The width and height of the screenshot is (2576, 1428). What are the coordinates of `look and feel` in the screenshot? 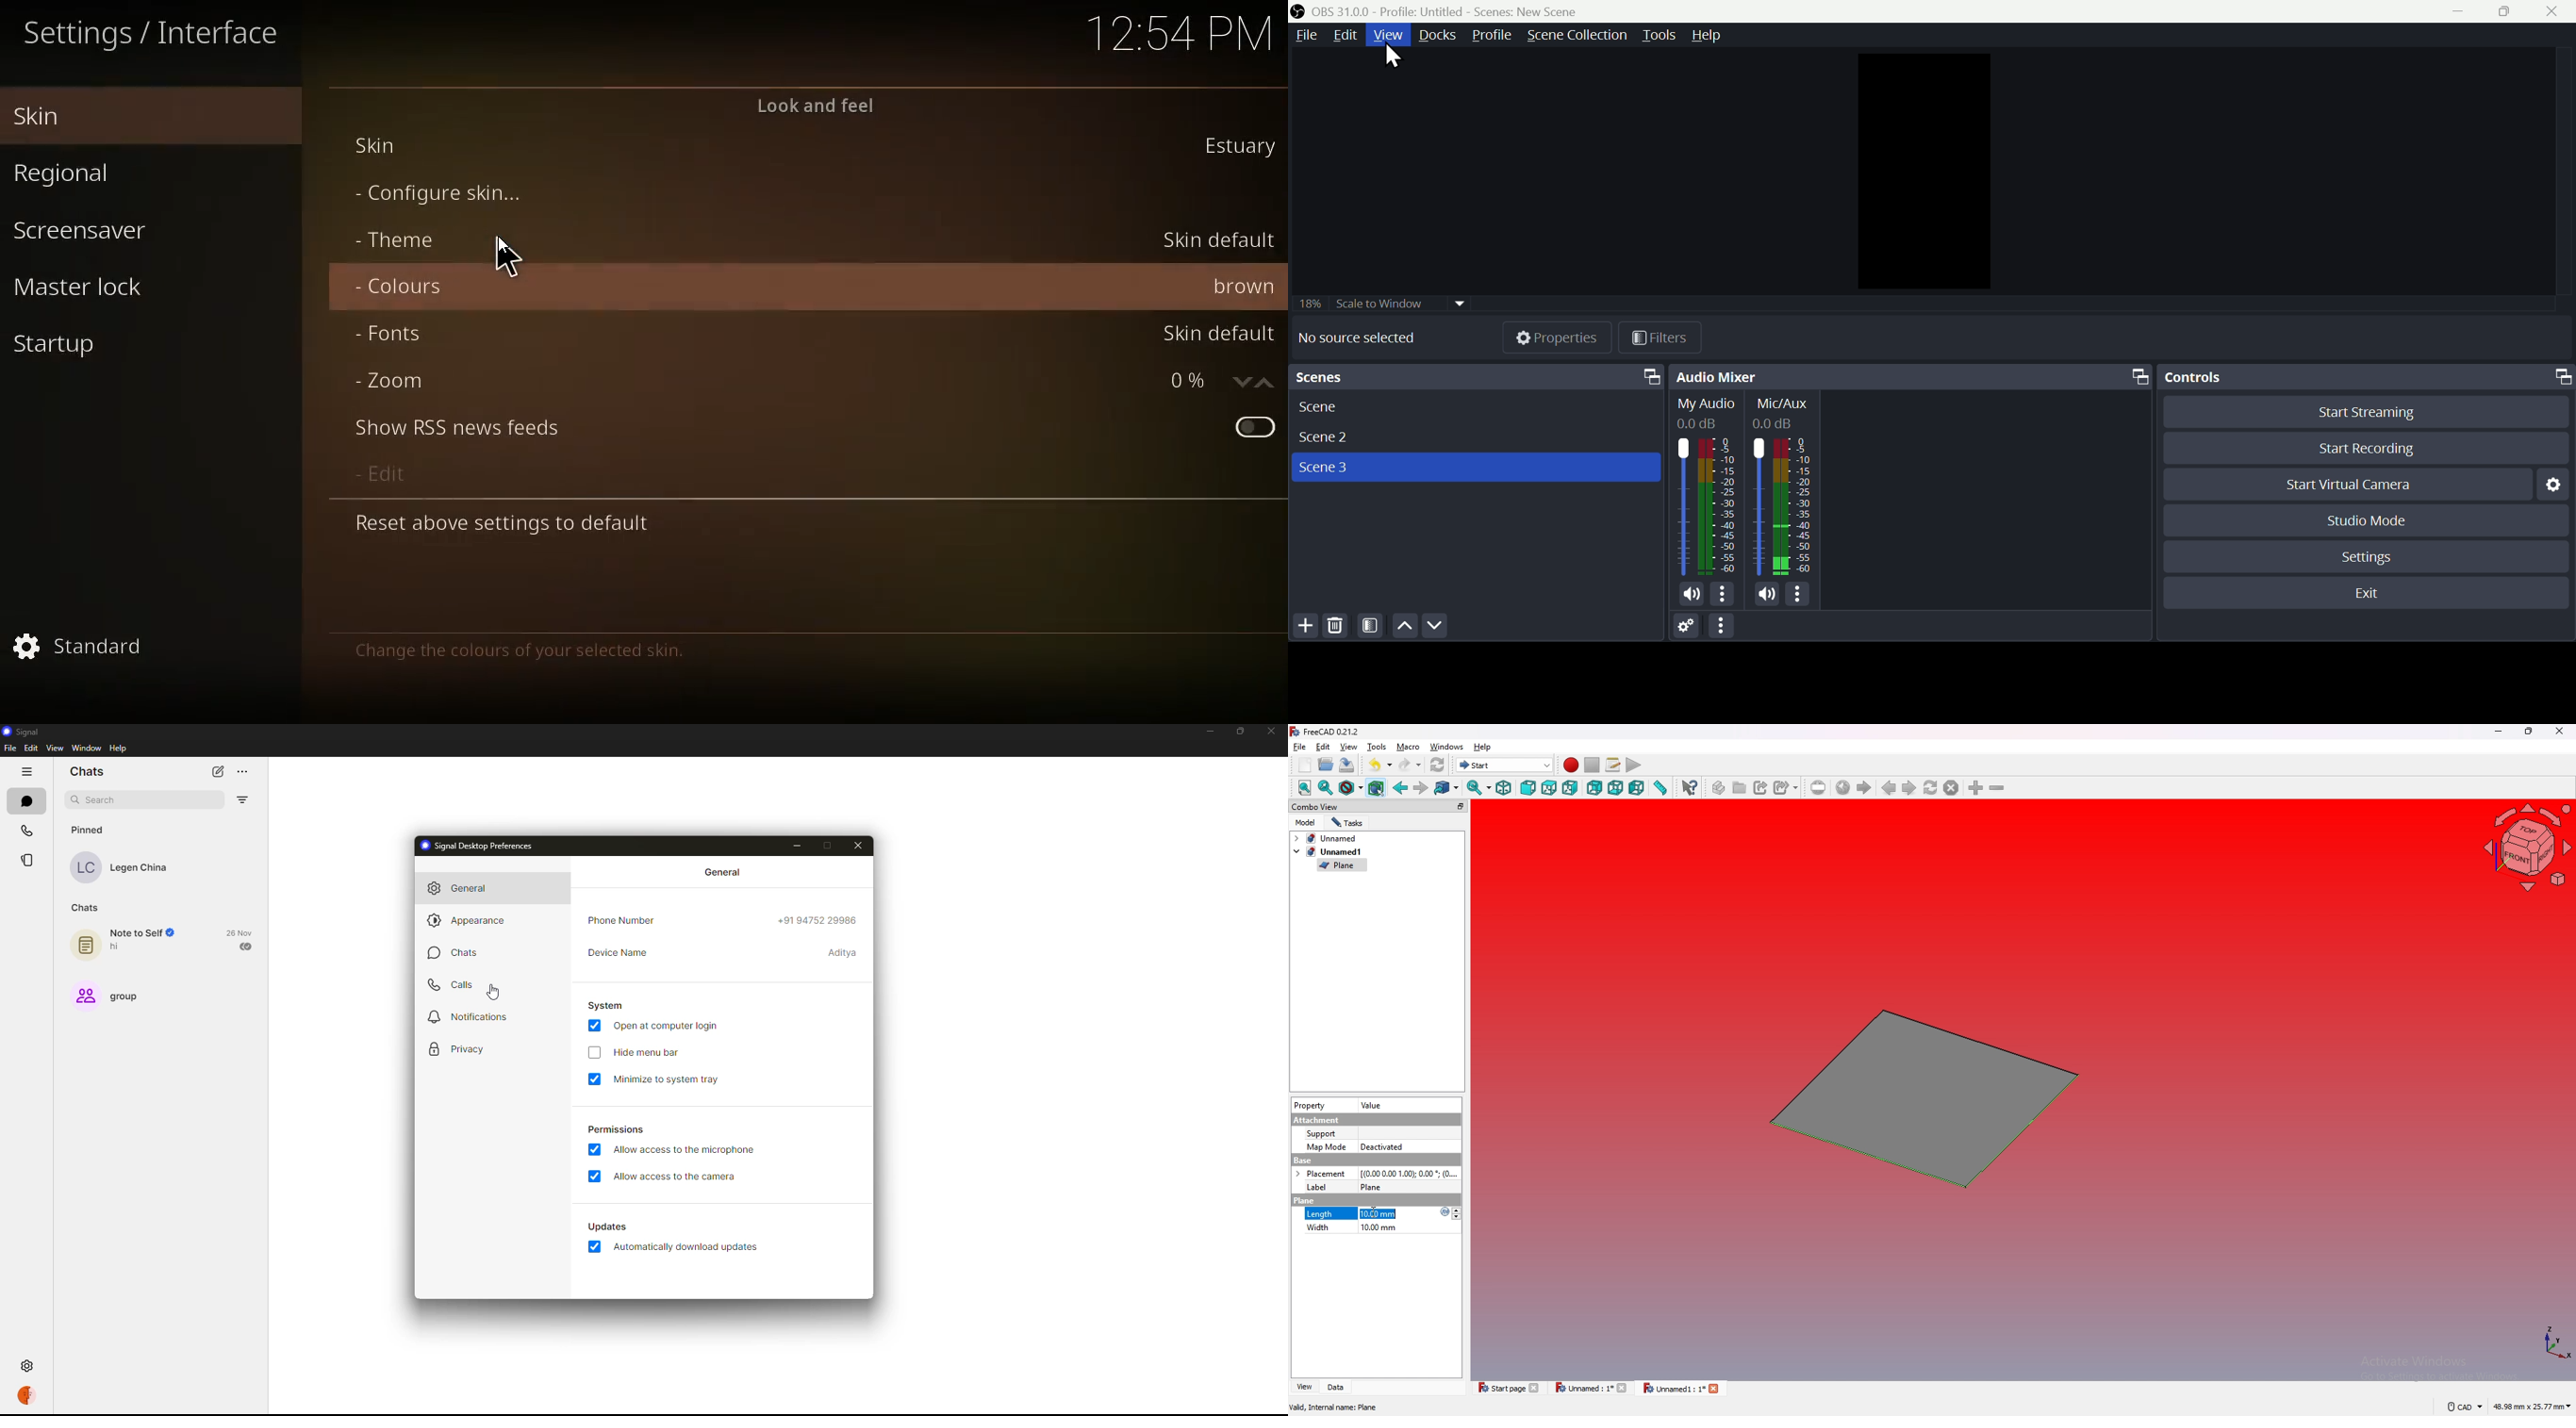 It's located at (823, 104).